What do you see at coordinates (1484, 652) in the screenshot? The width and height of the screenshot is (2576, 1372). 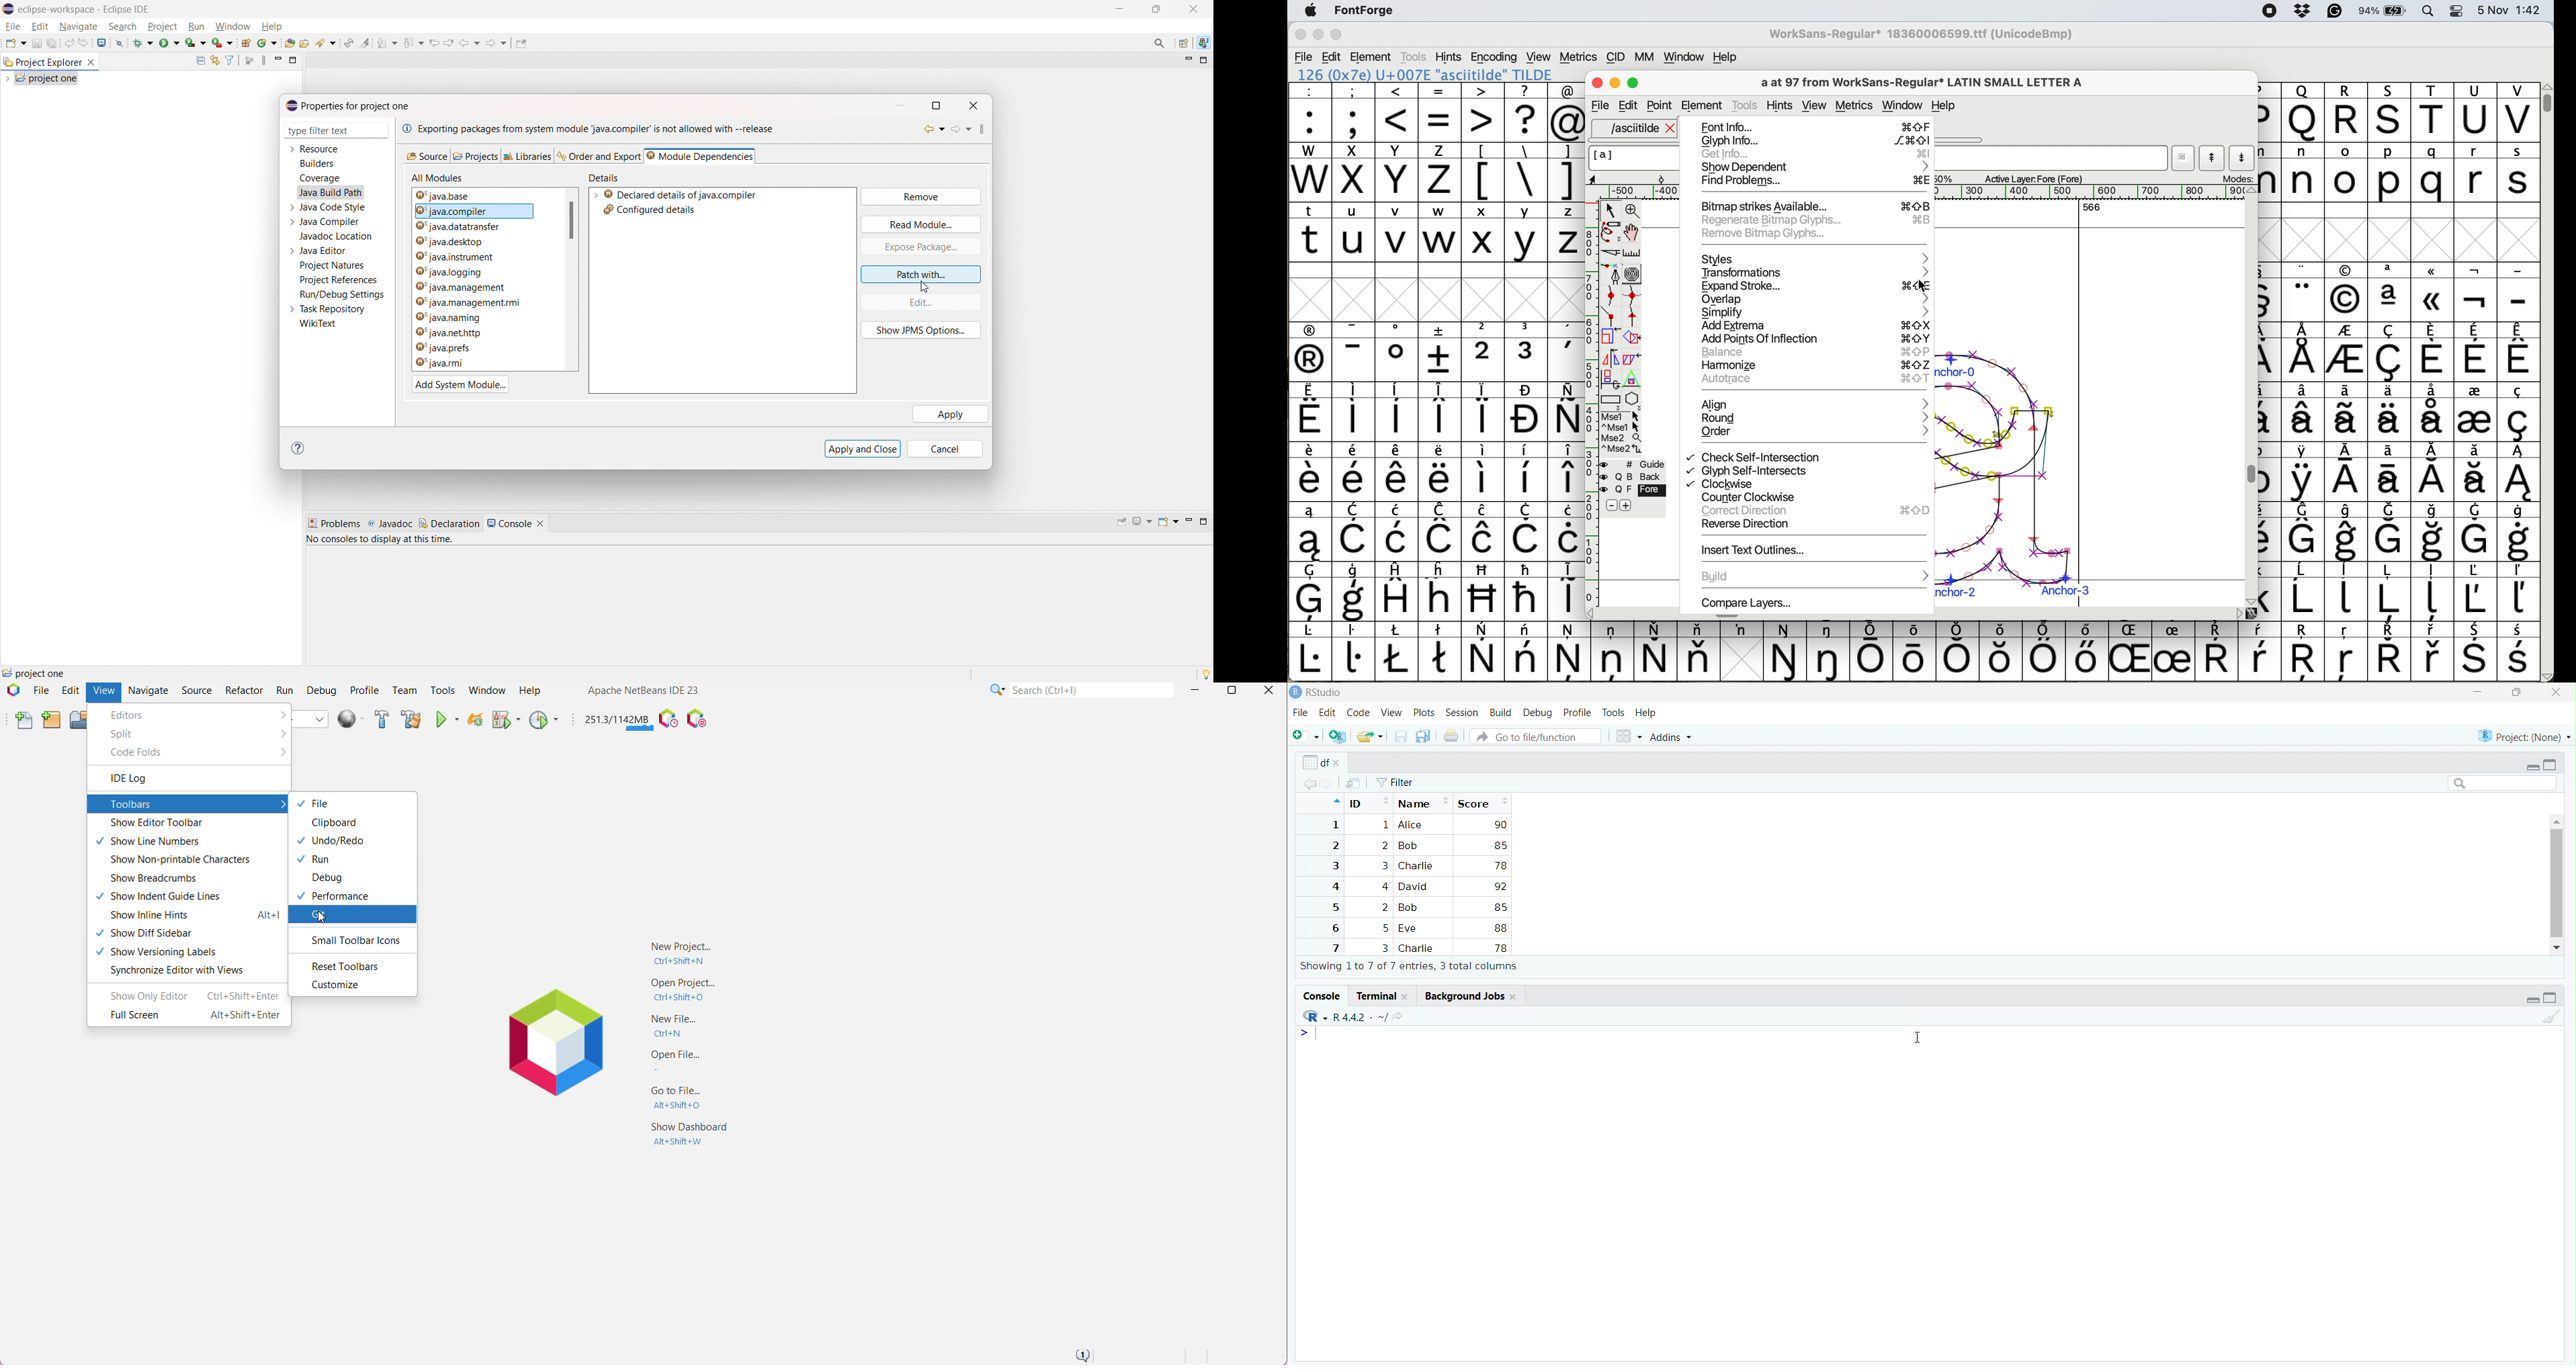 I see `symbol` at bounding box center [1484, 652].